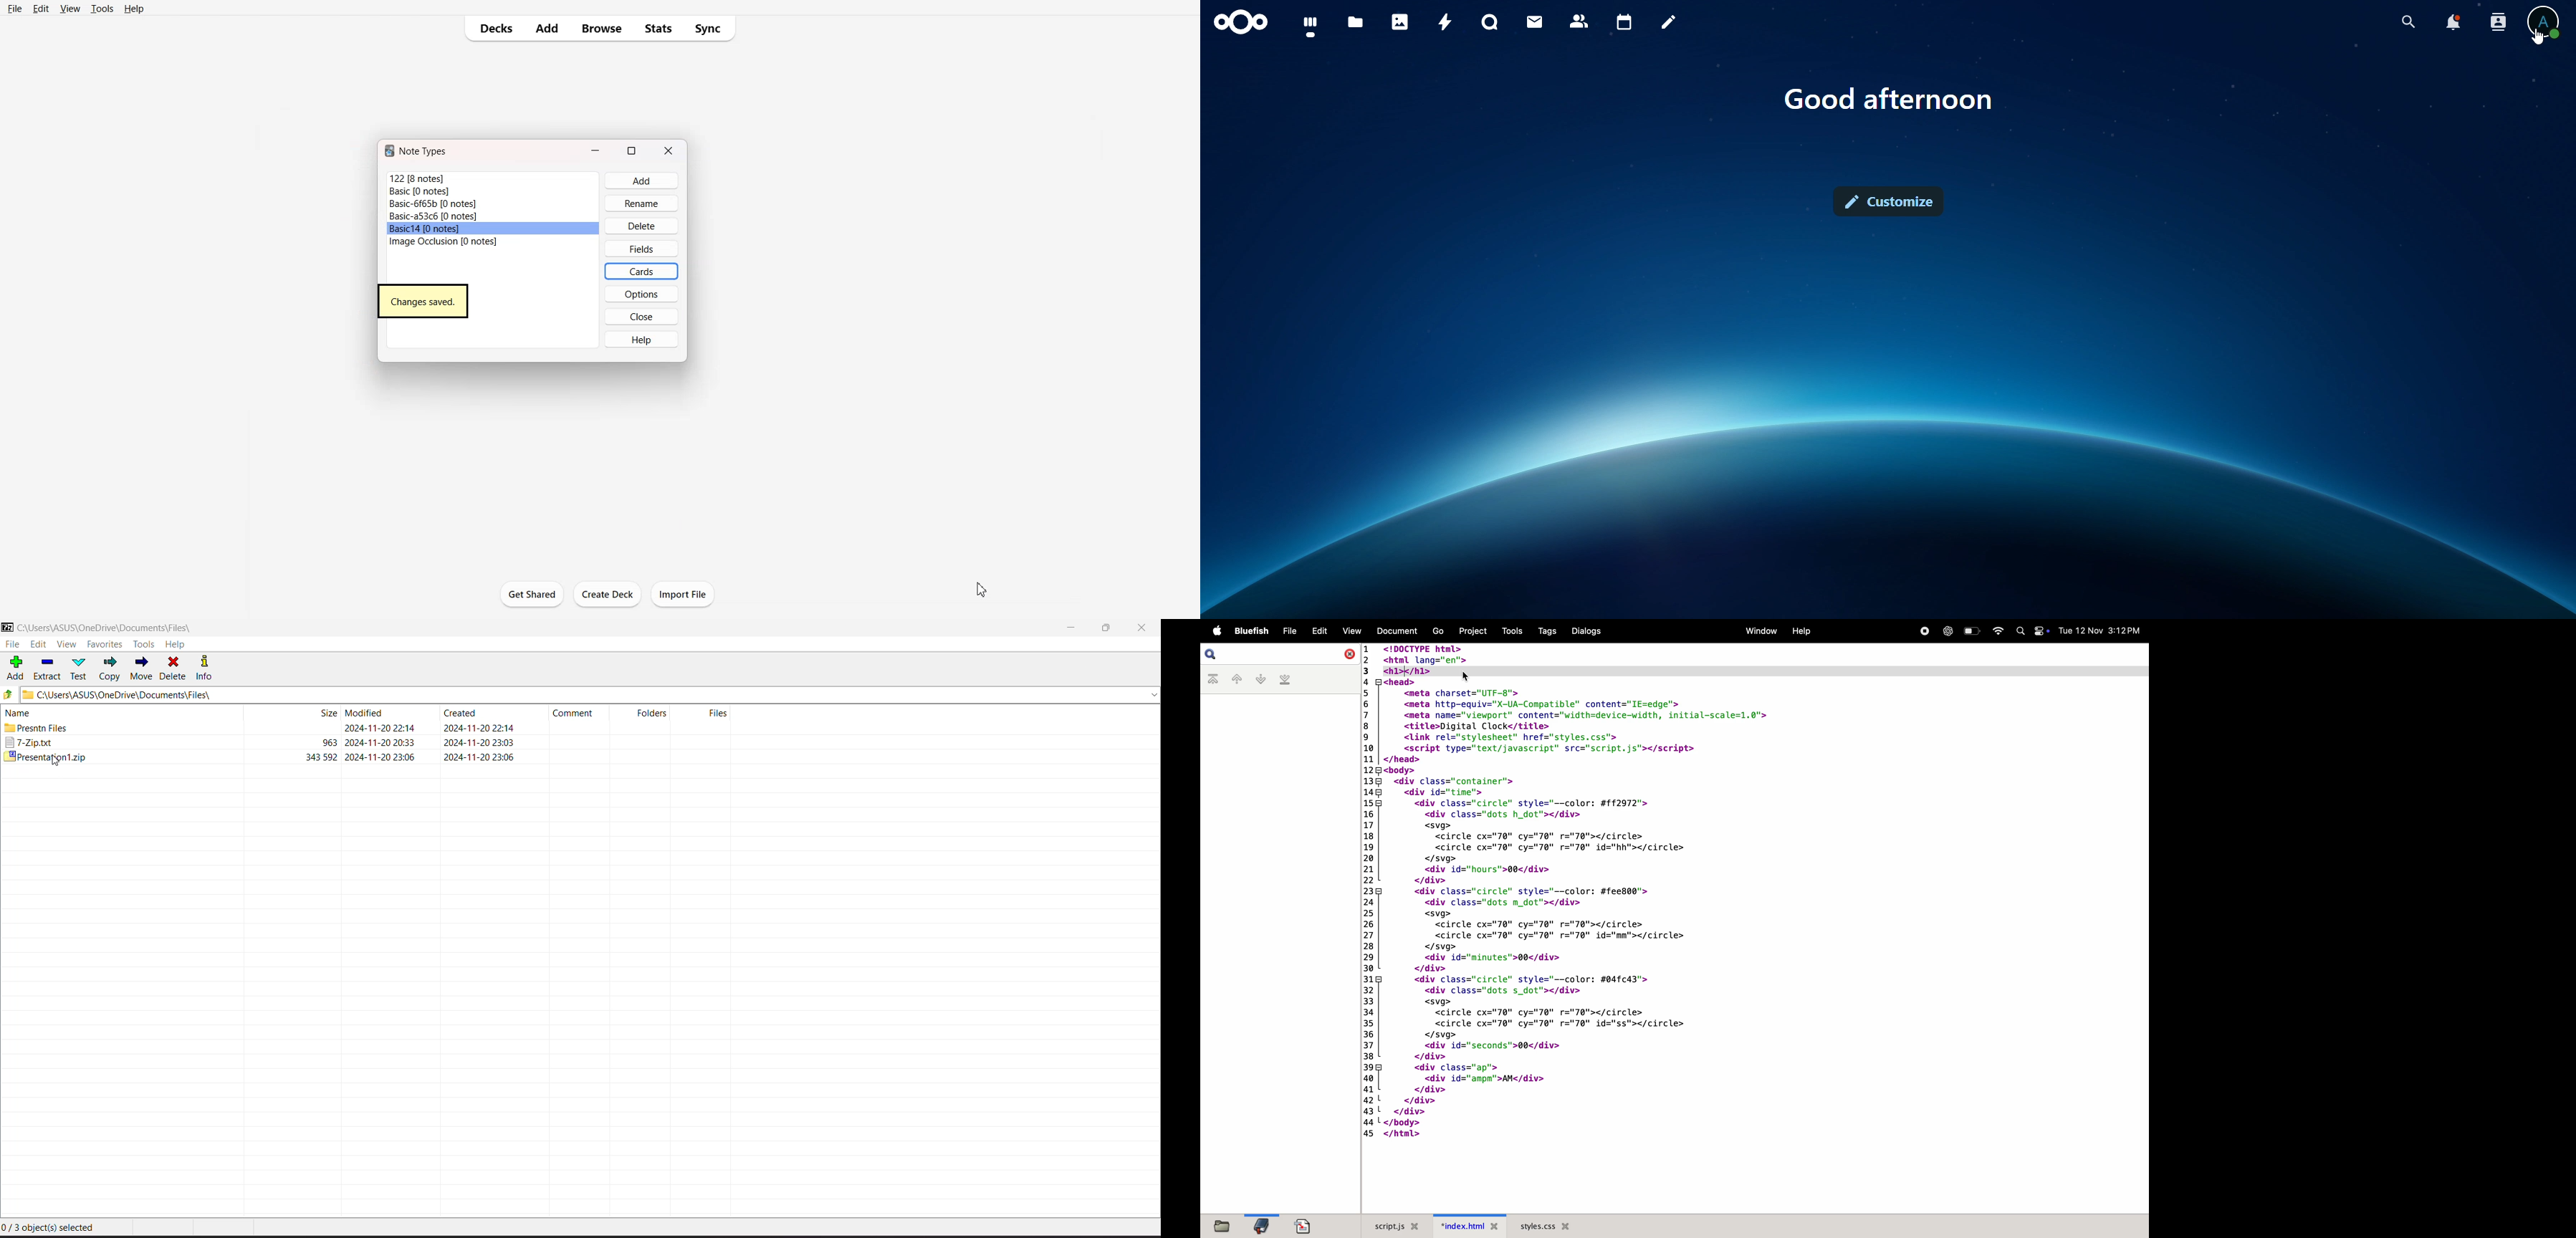 This screenshot has width=2576, height=1260. I want to click on Info, so click(209, 667).